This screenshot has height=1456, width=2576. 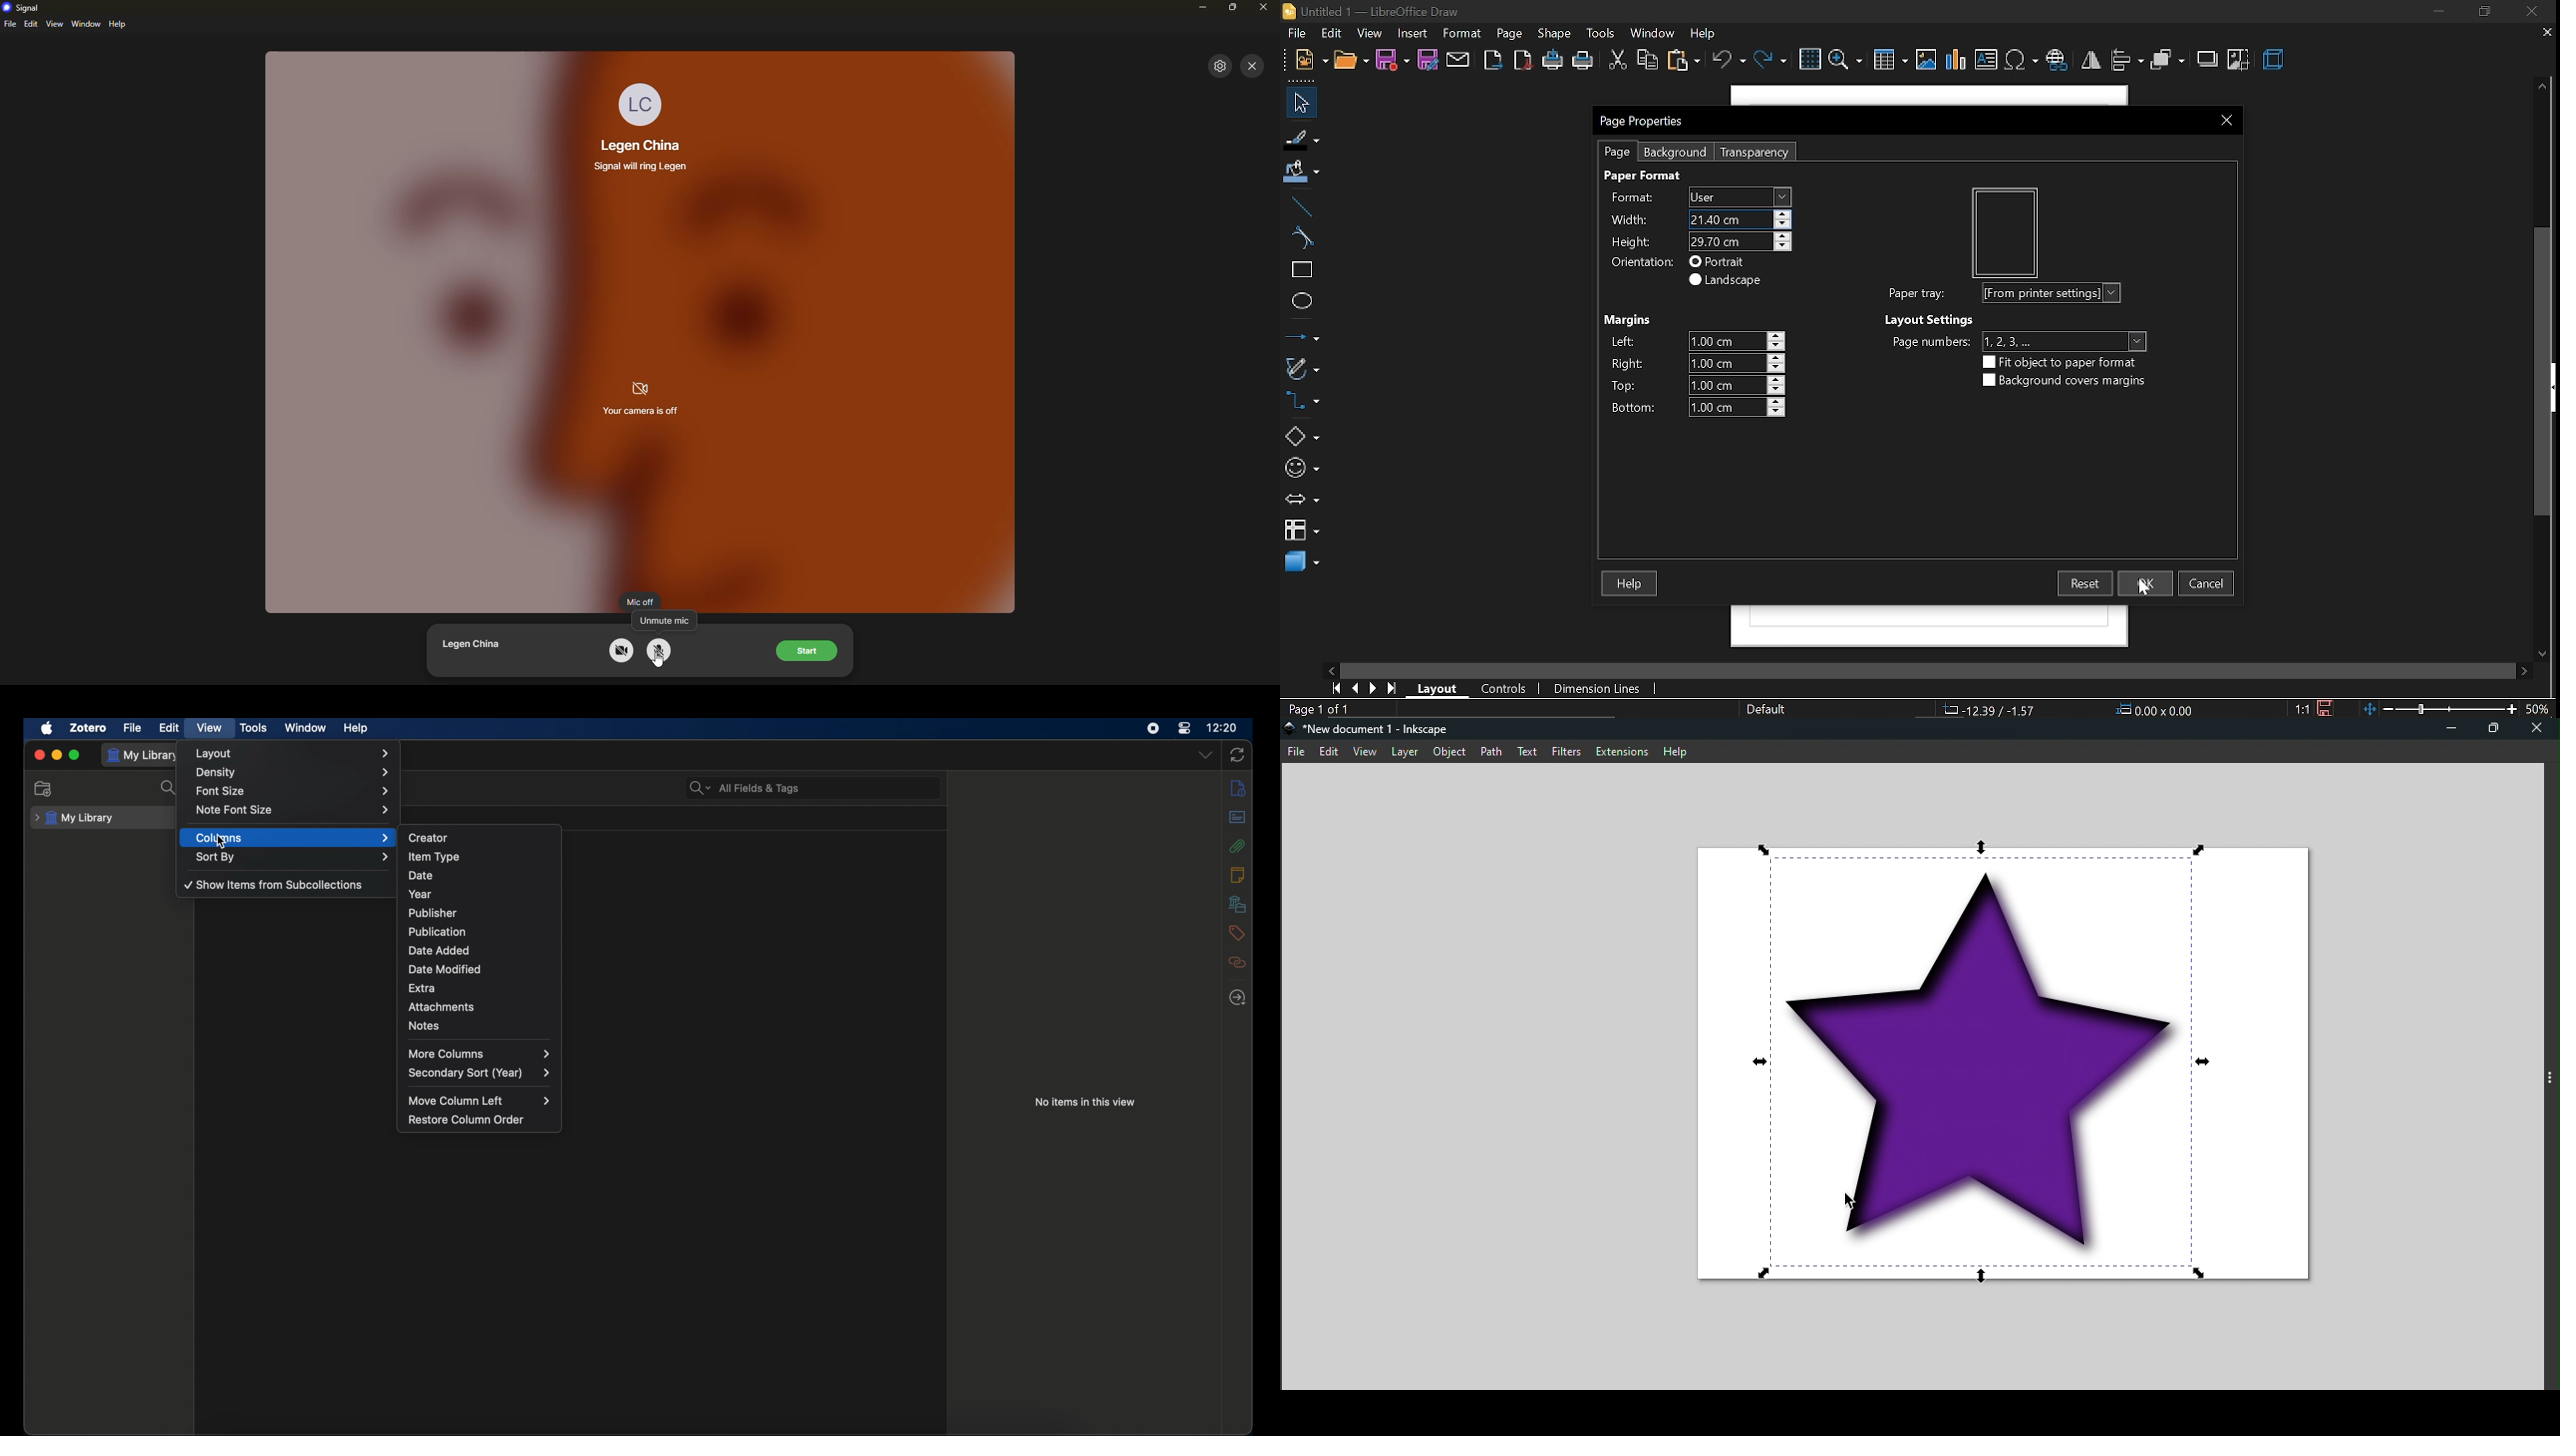 I want to click on file, so click(x=133, y=728).